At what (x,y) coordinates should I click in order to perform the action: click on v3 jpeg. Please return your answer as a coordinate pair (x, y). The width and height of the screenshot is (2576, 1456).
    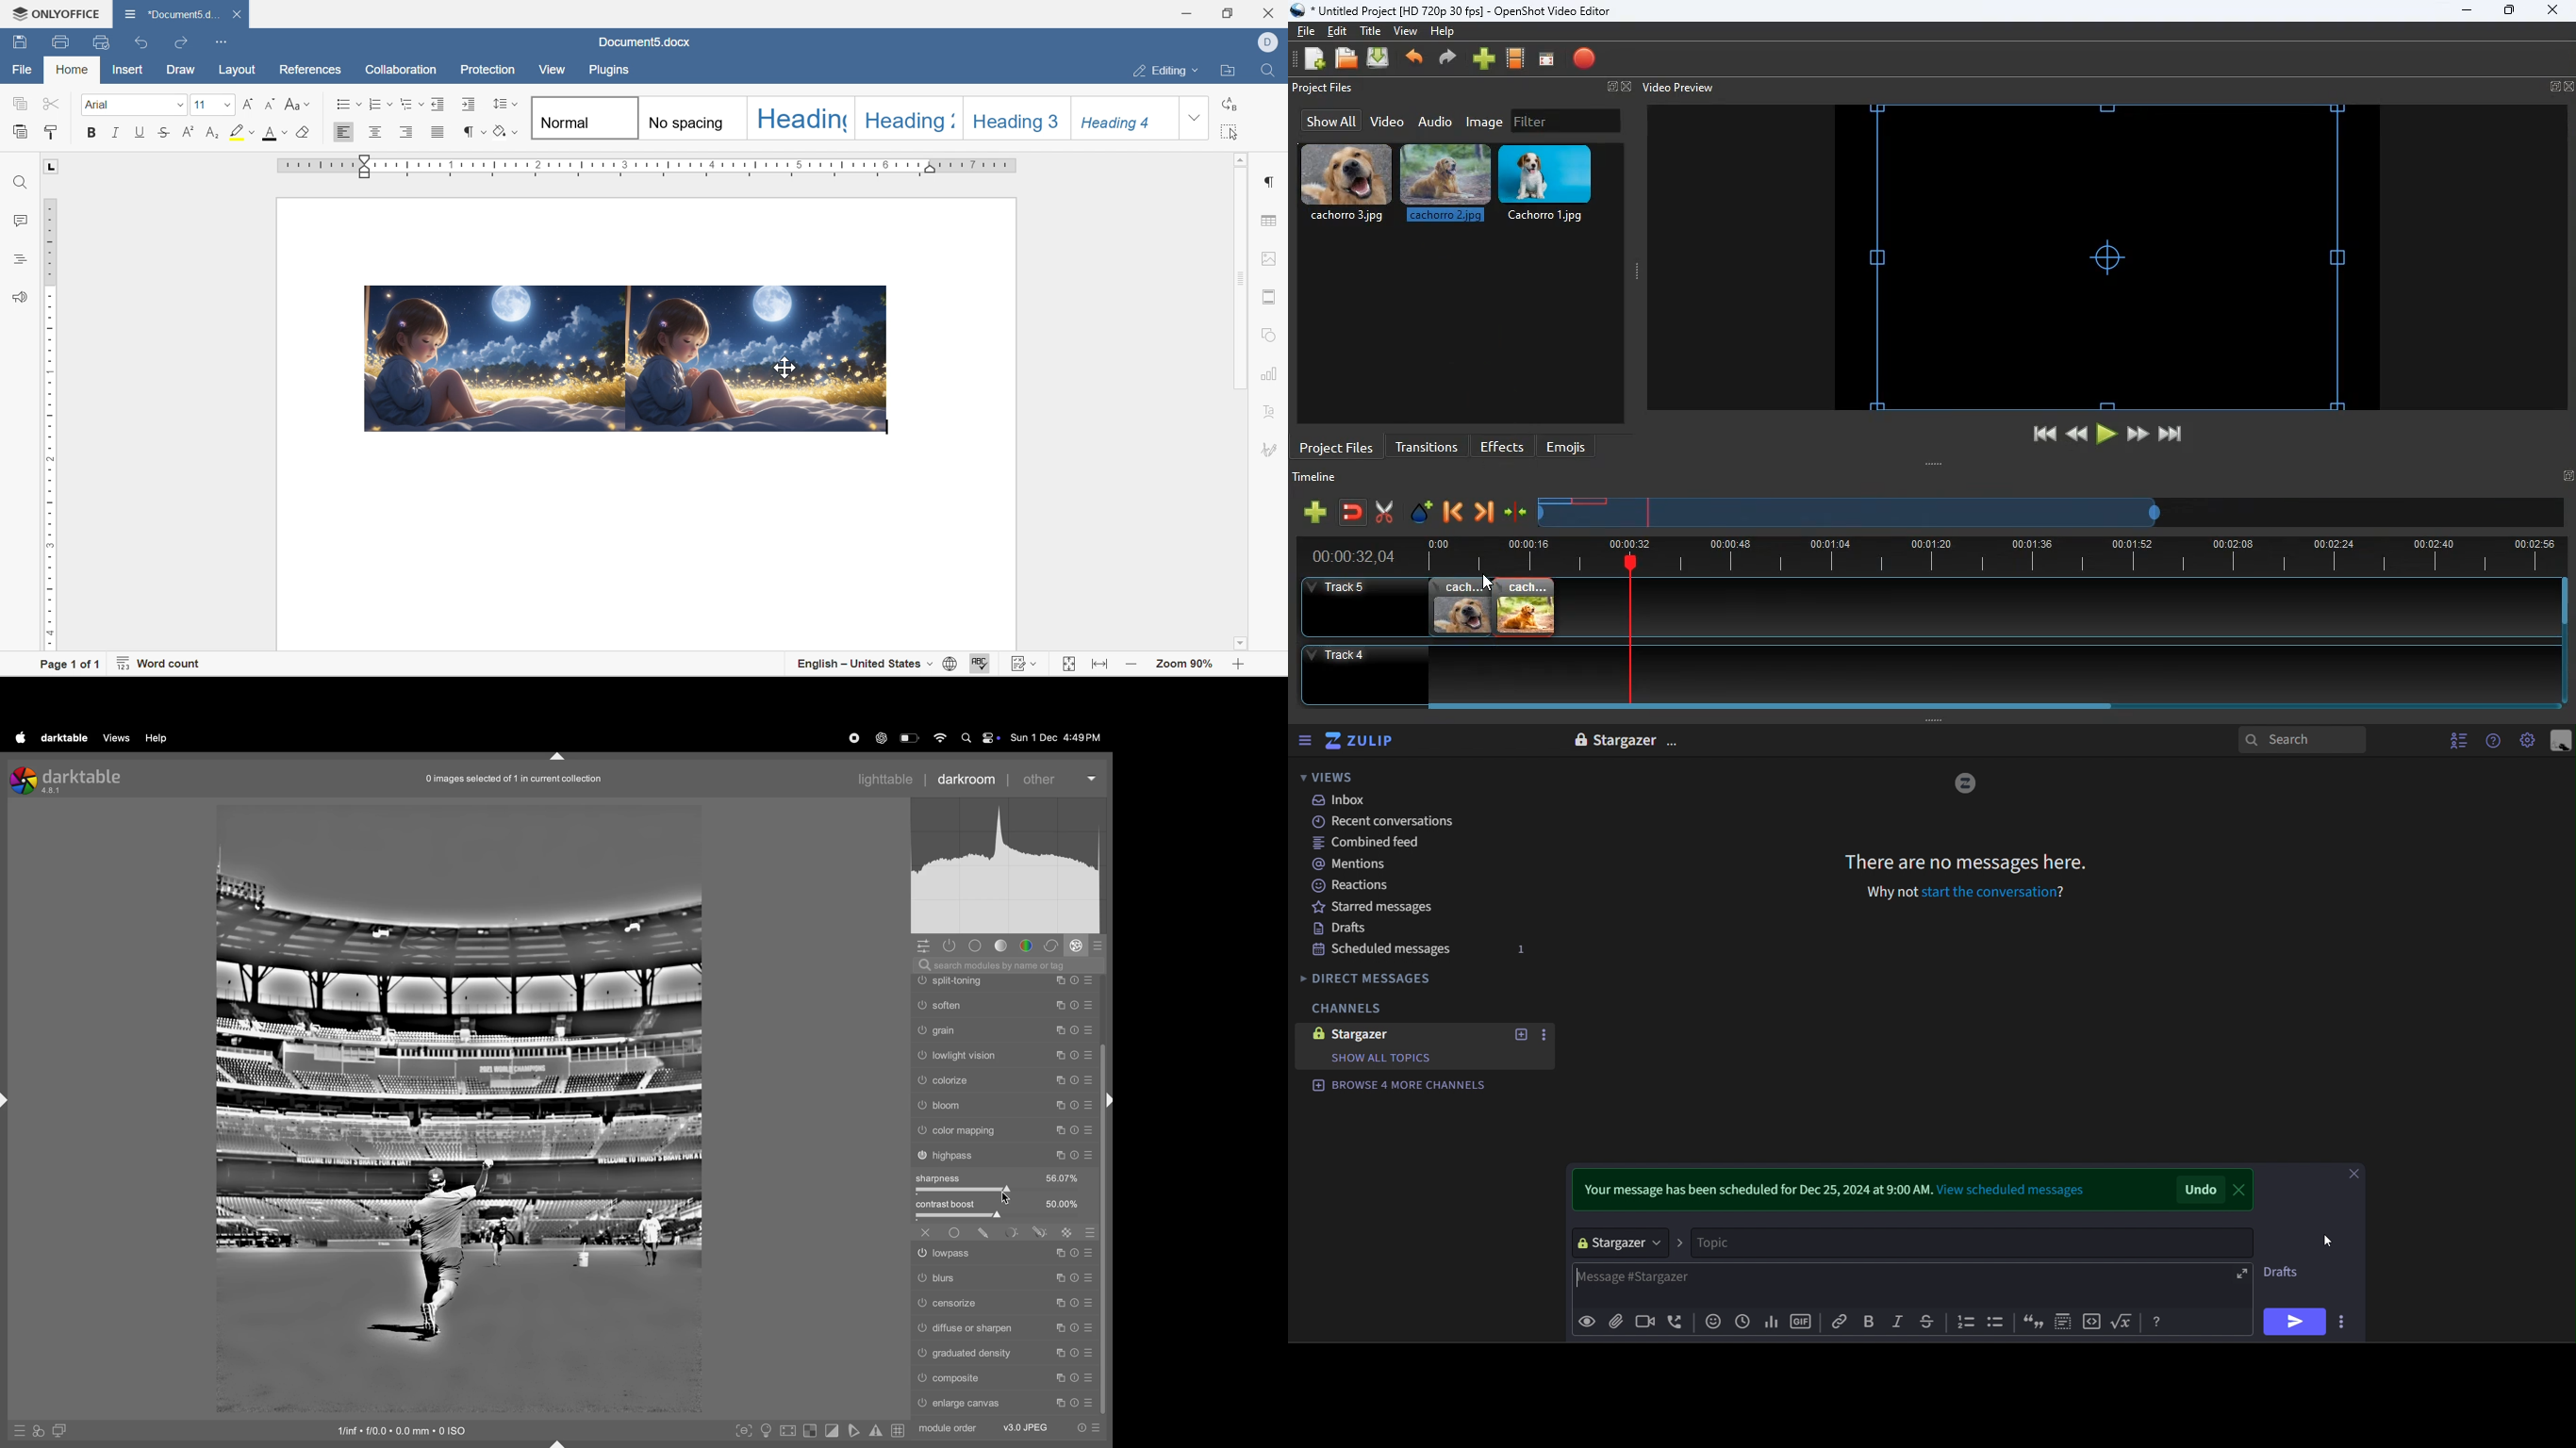
    Looking at the image, I should click on (1024, 1426).